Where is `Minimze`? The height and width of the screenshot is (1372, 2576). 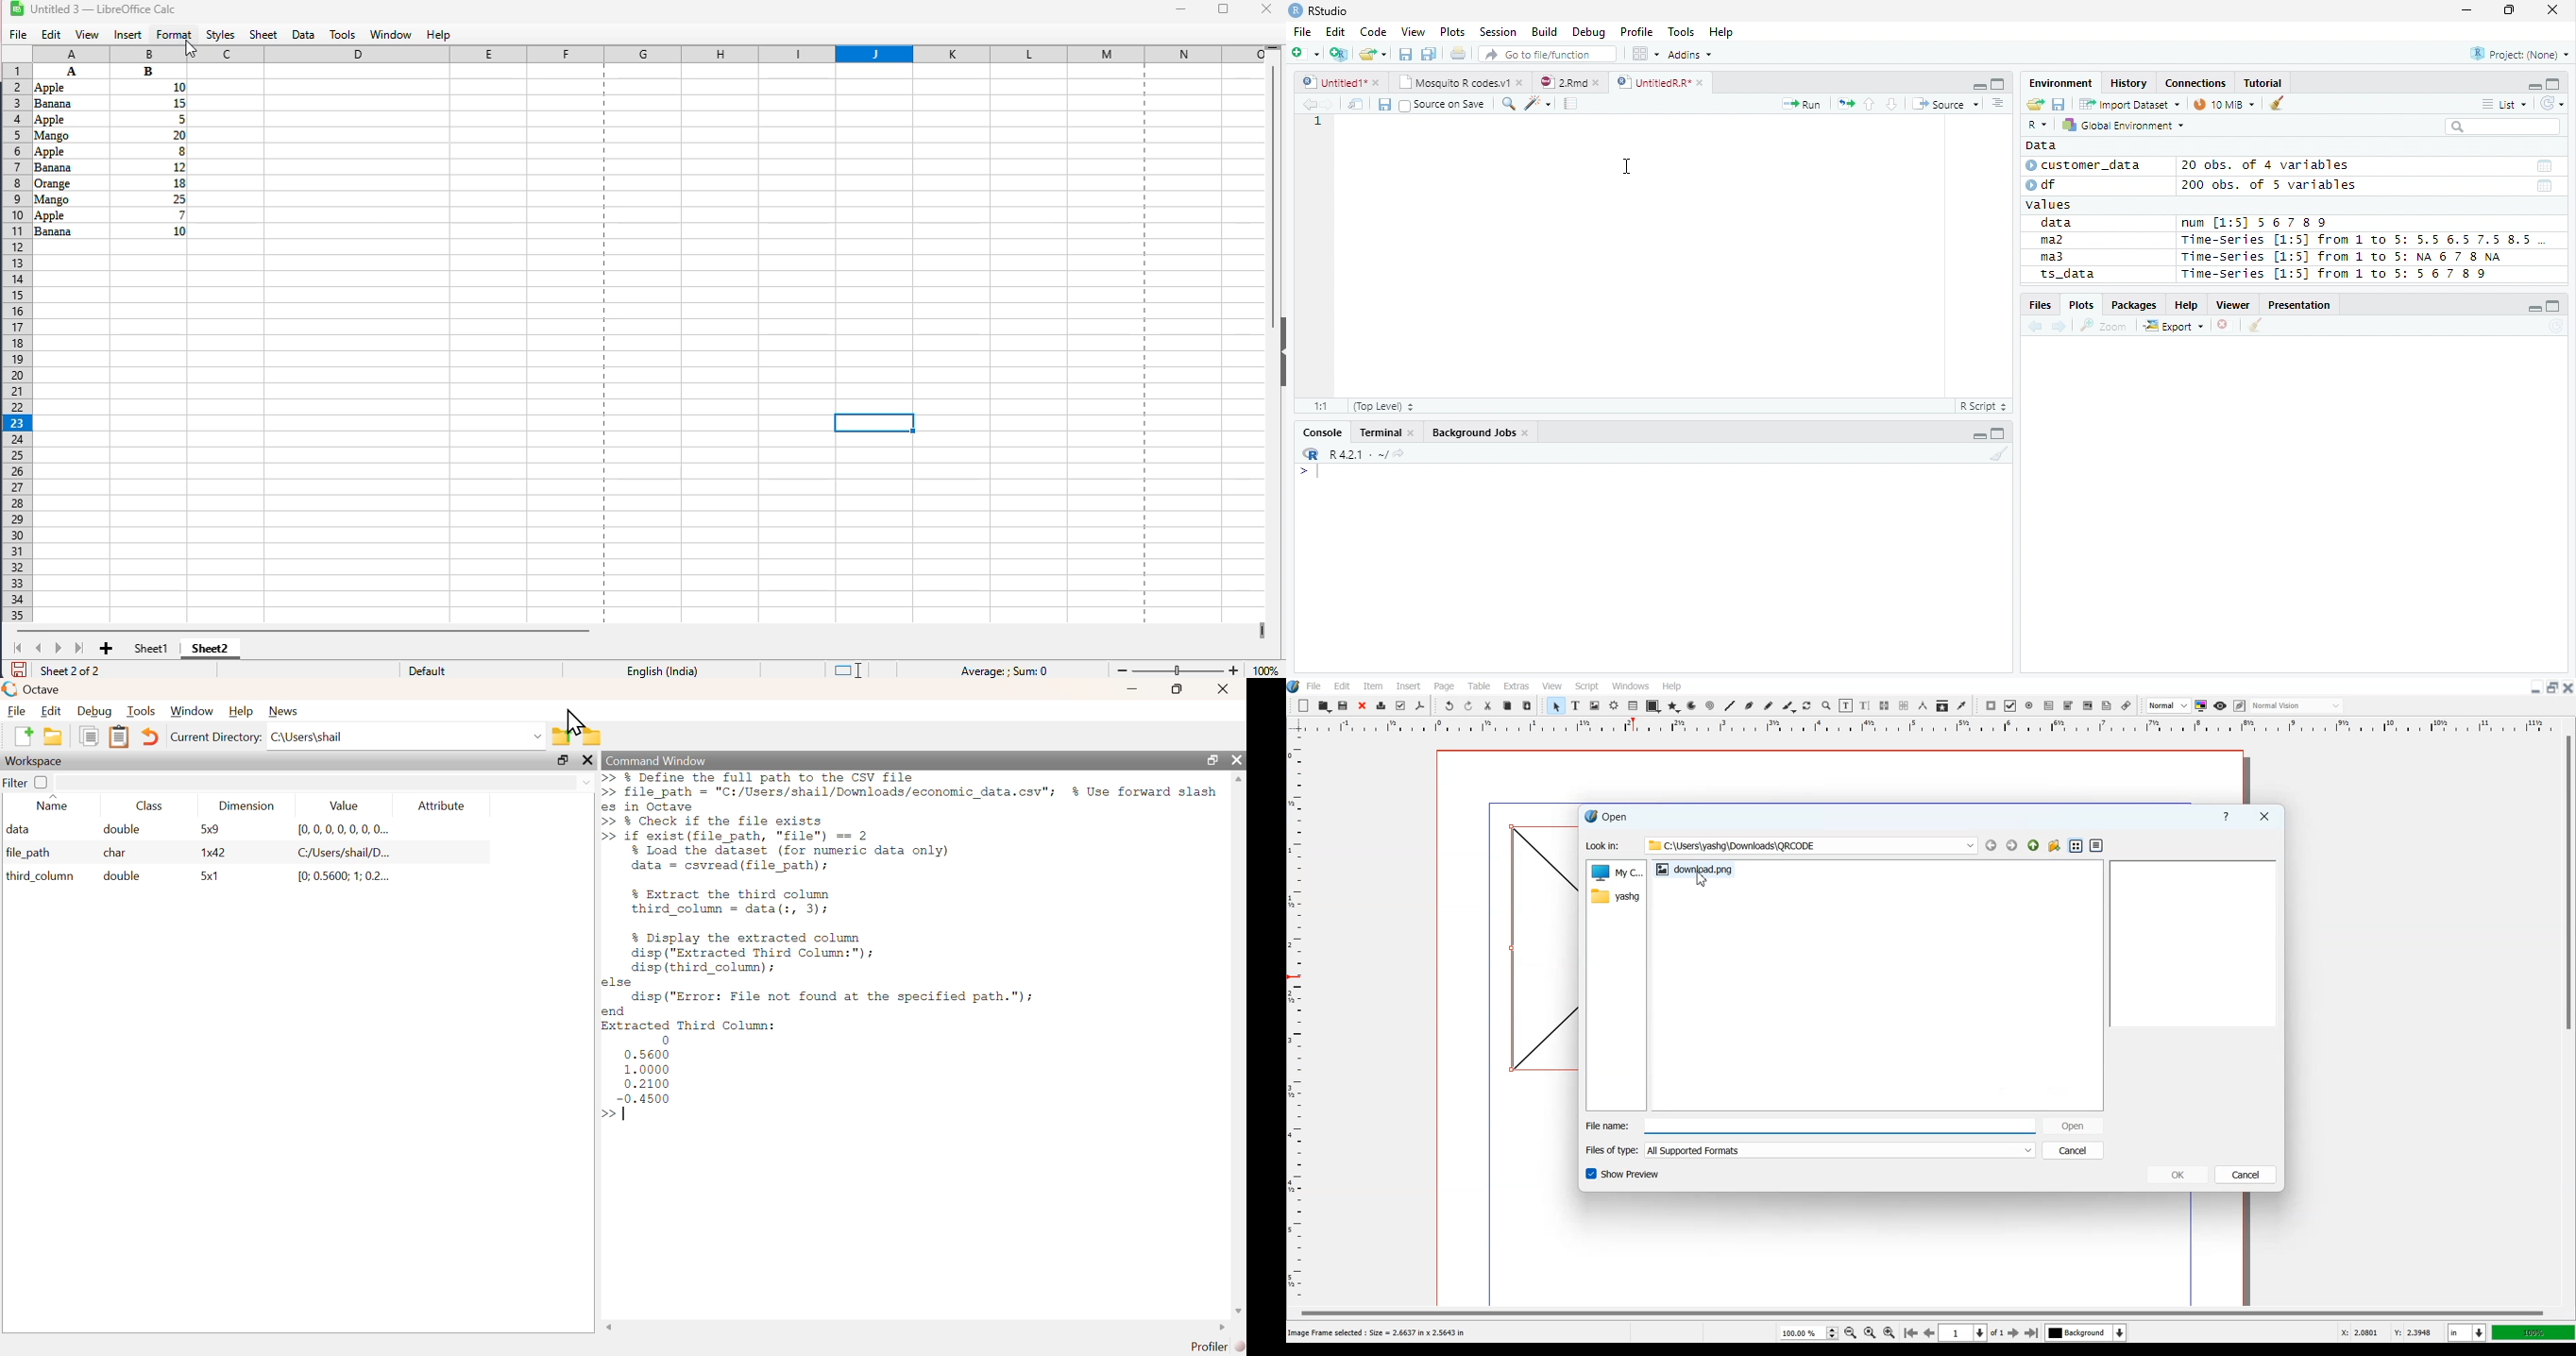
Minimze is located at coordinates (2533, 85).